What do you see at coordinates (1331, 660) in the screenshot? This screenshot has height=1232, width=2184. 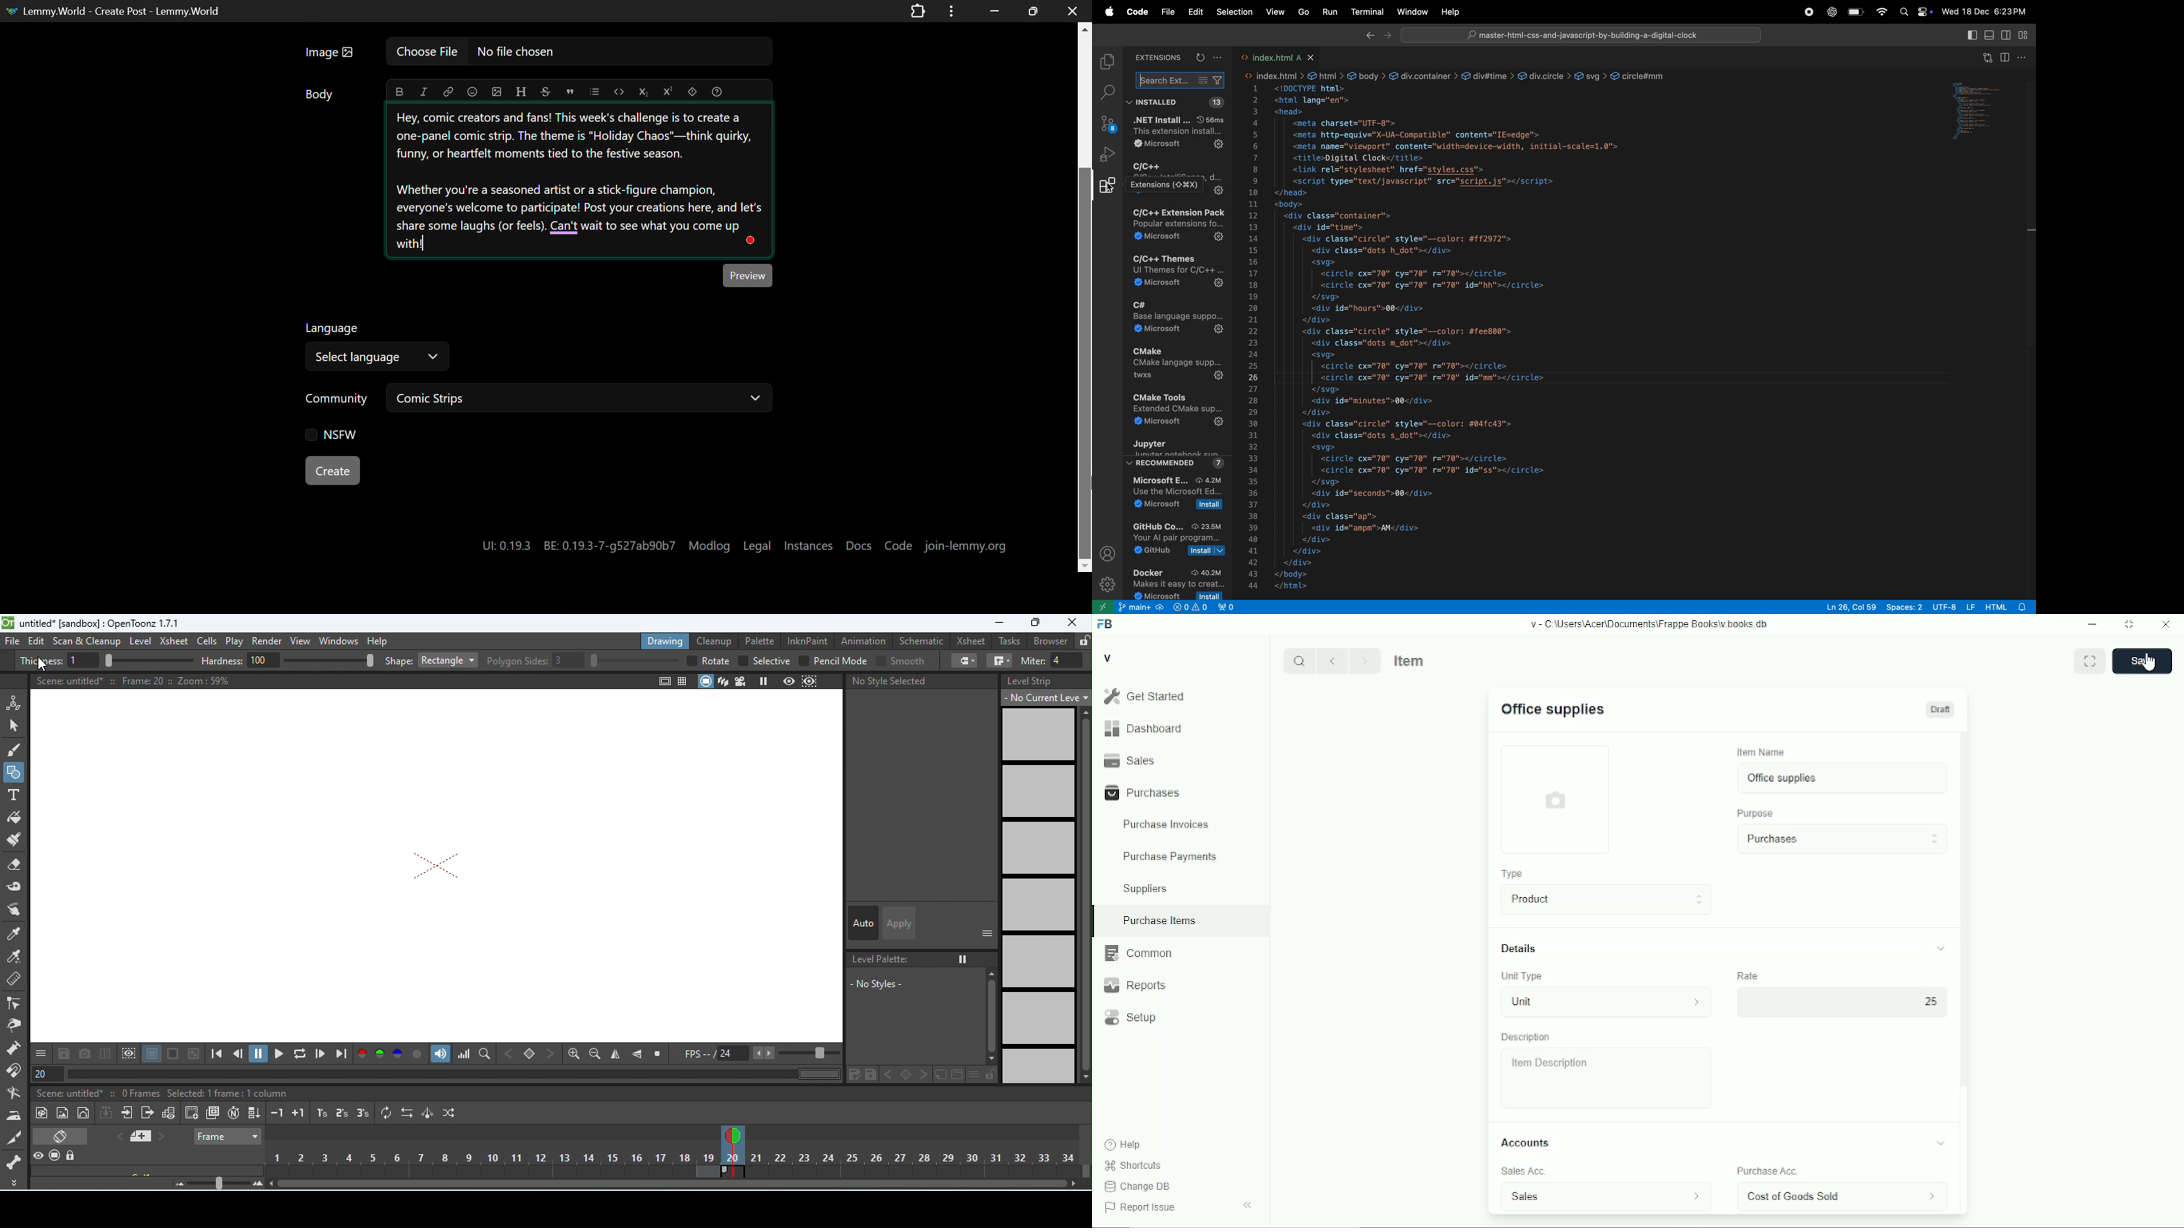 I see `Back` at bounding box center [1331, 660].